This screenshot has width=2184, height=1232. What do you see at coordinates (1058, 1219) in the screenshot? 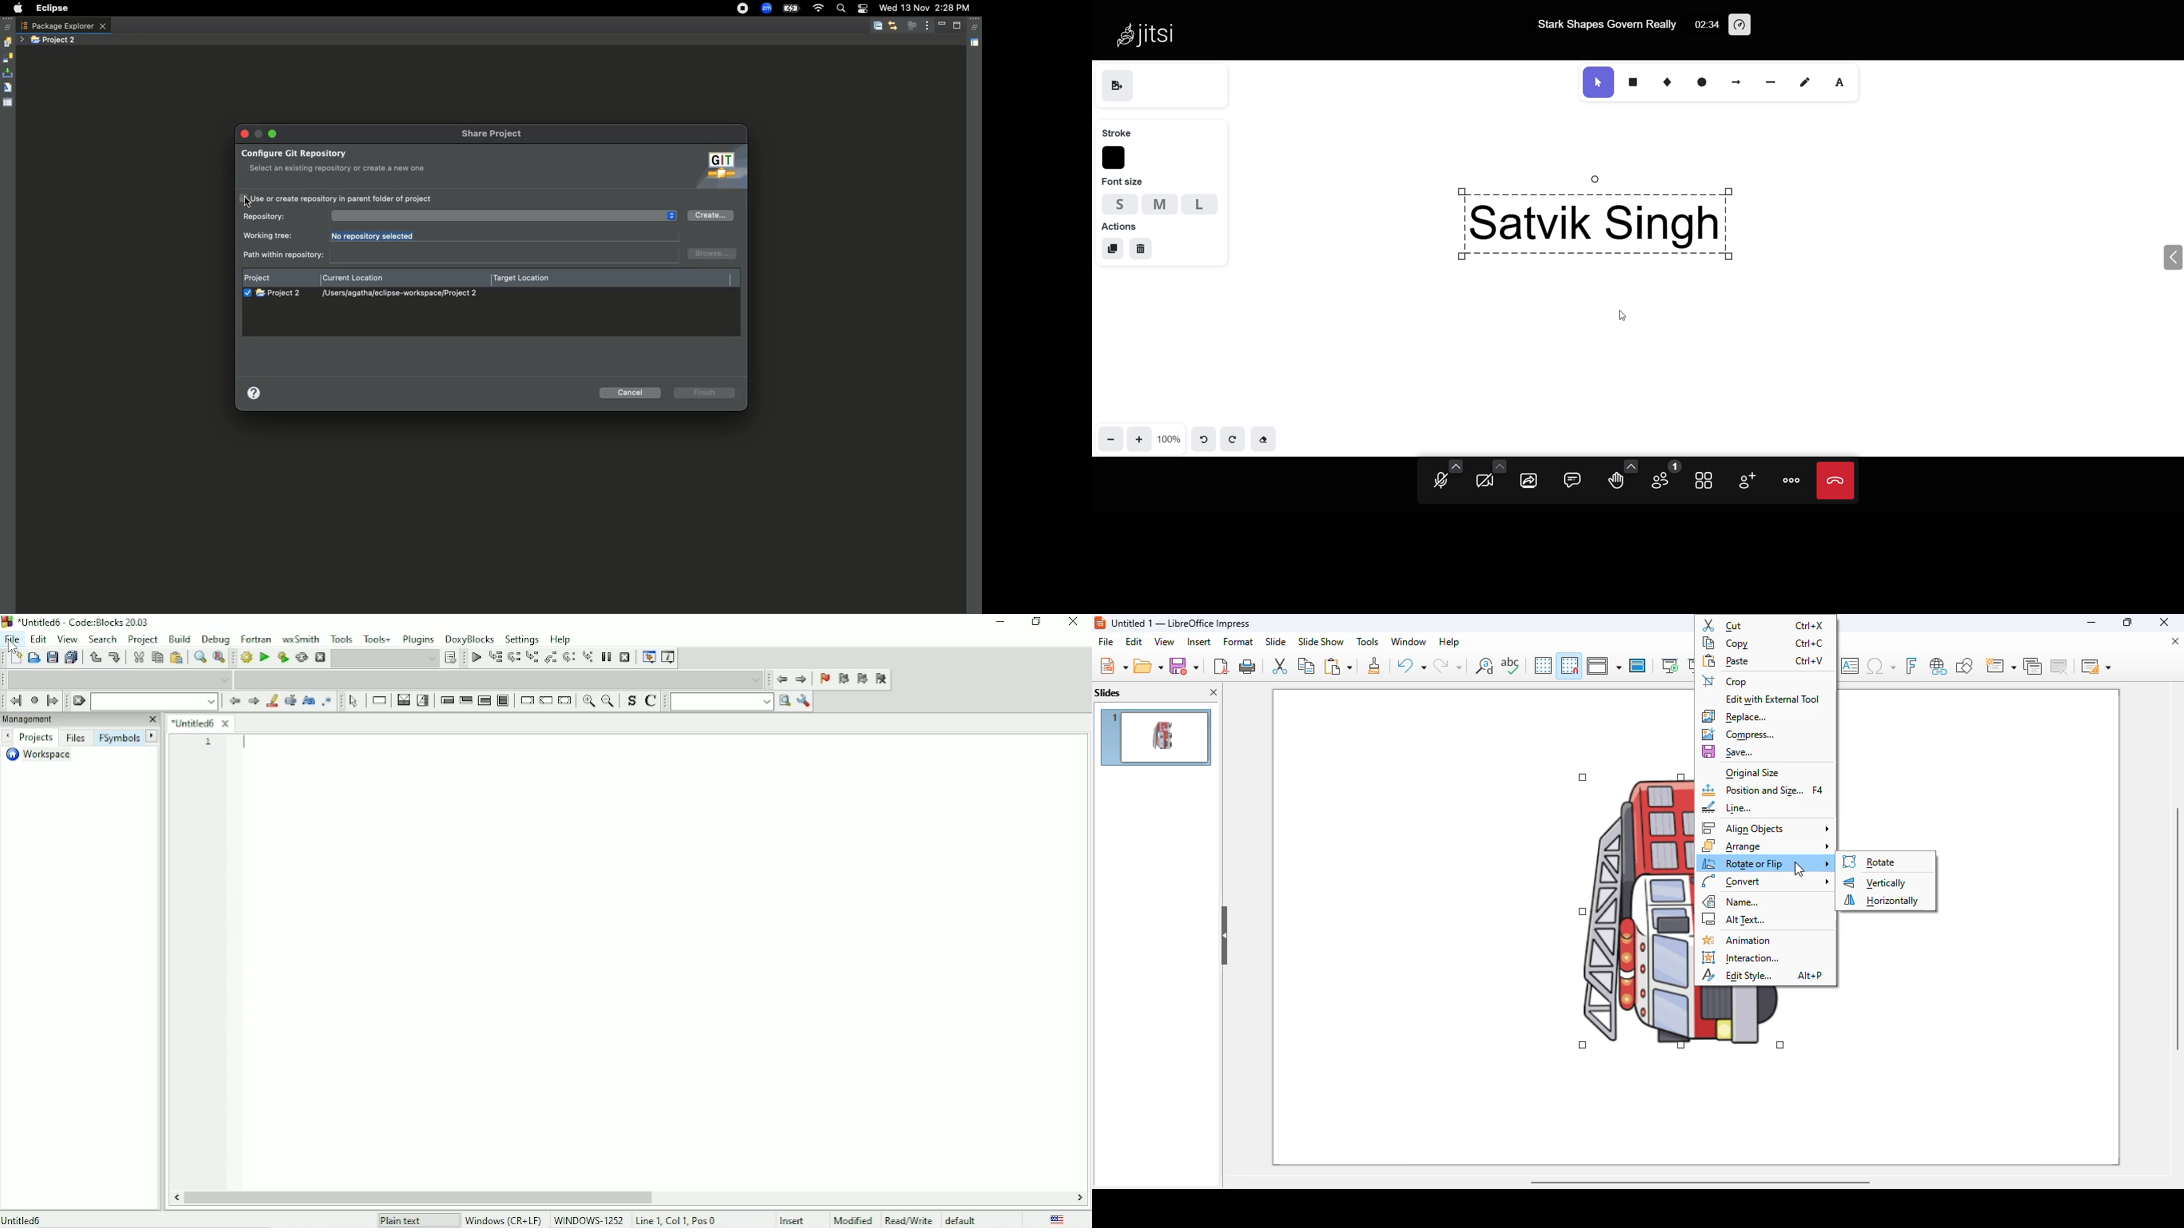
I see `Language` at bounding box center [1058, 1219].